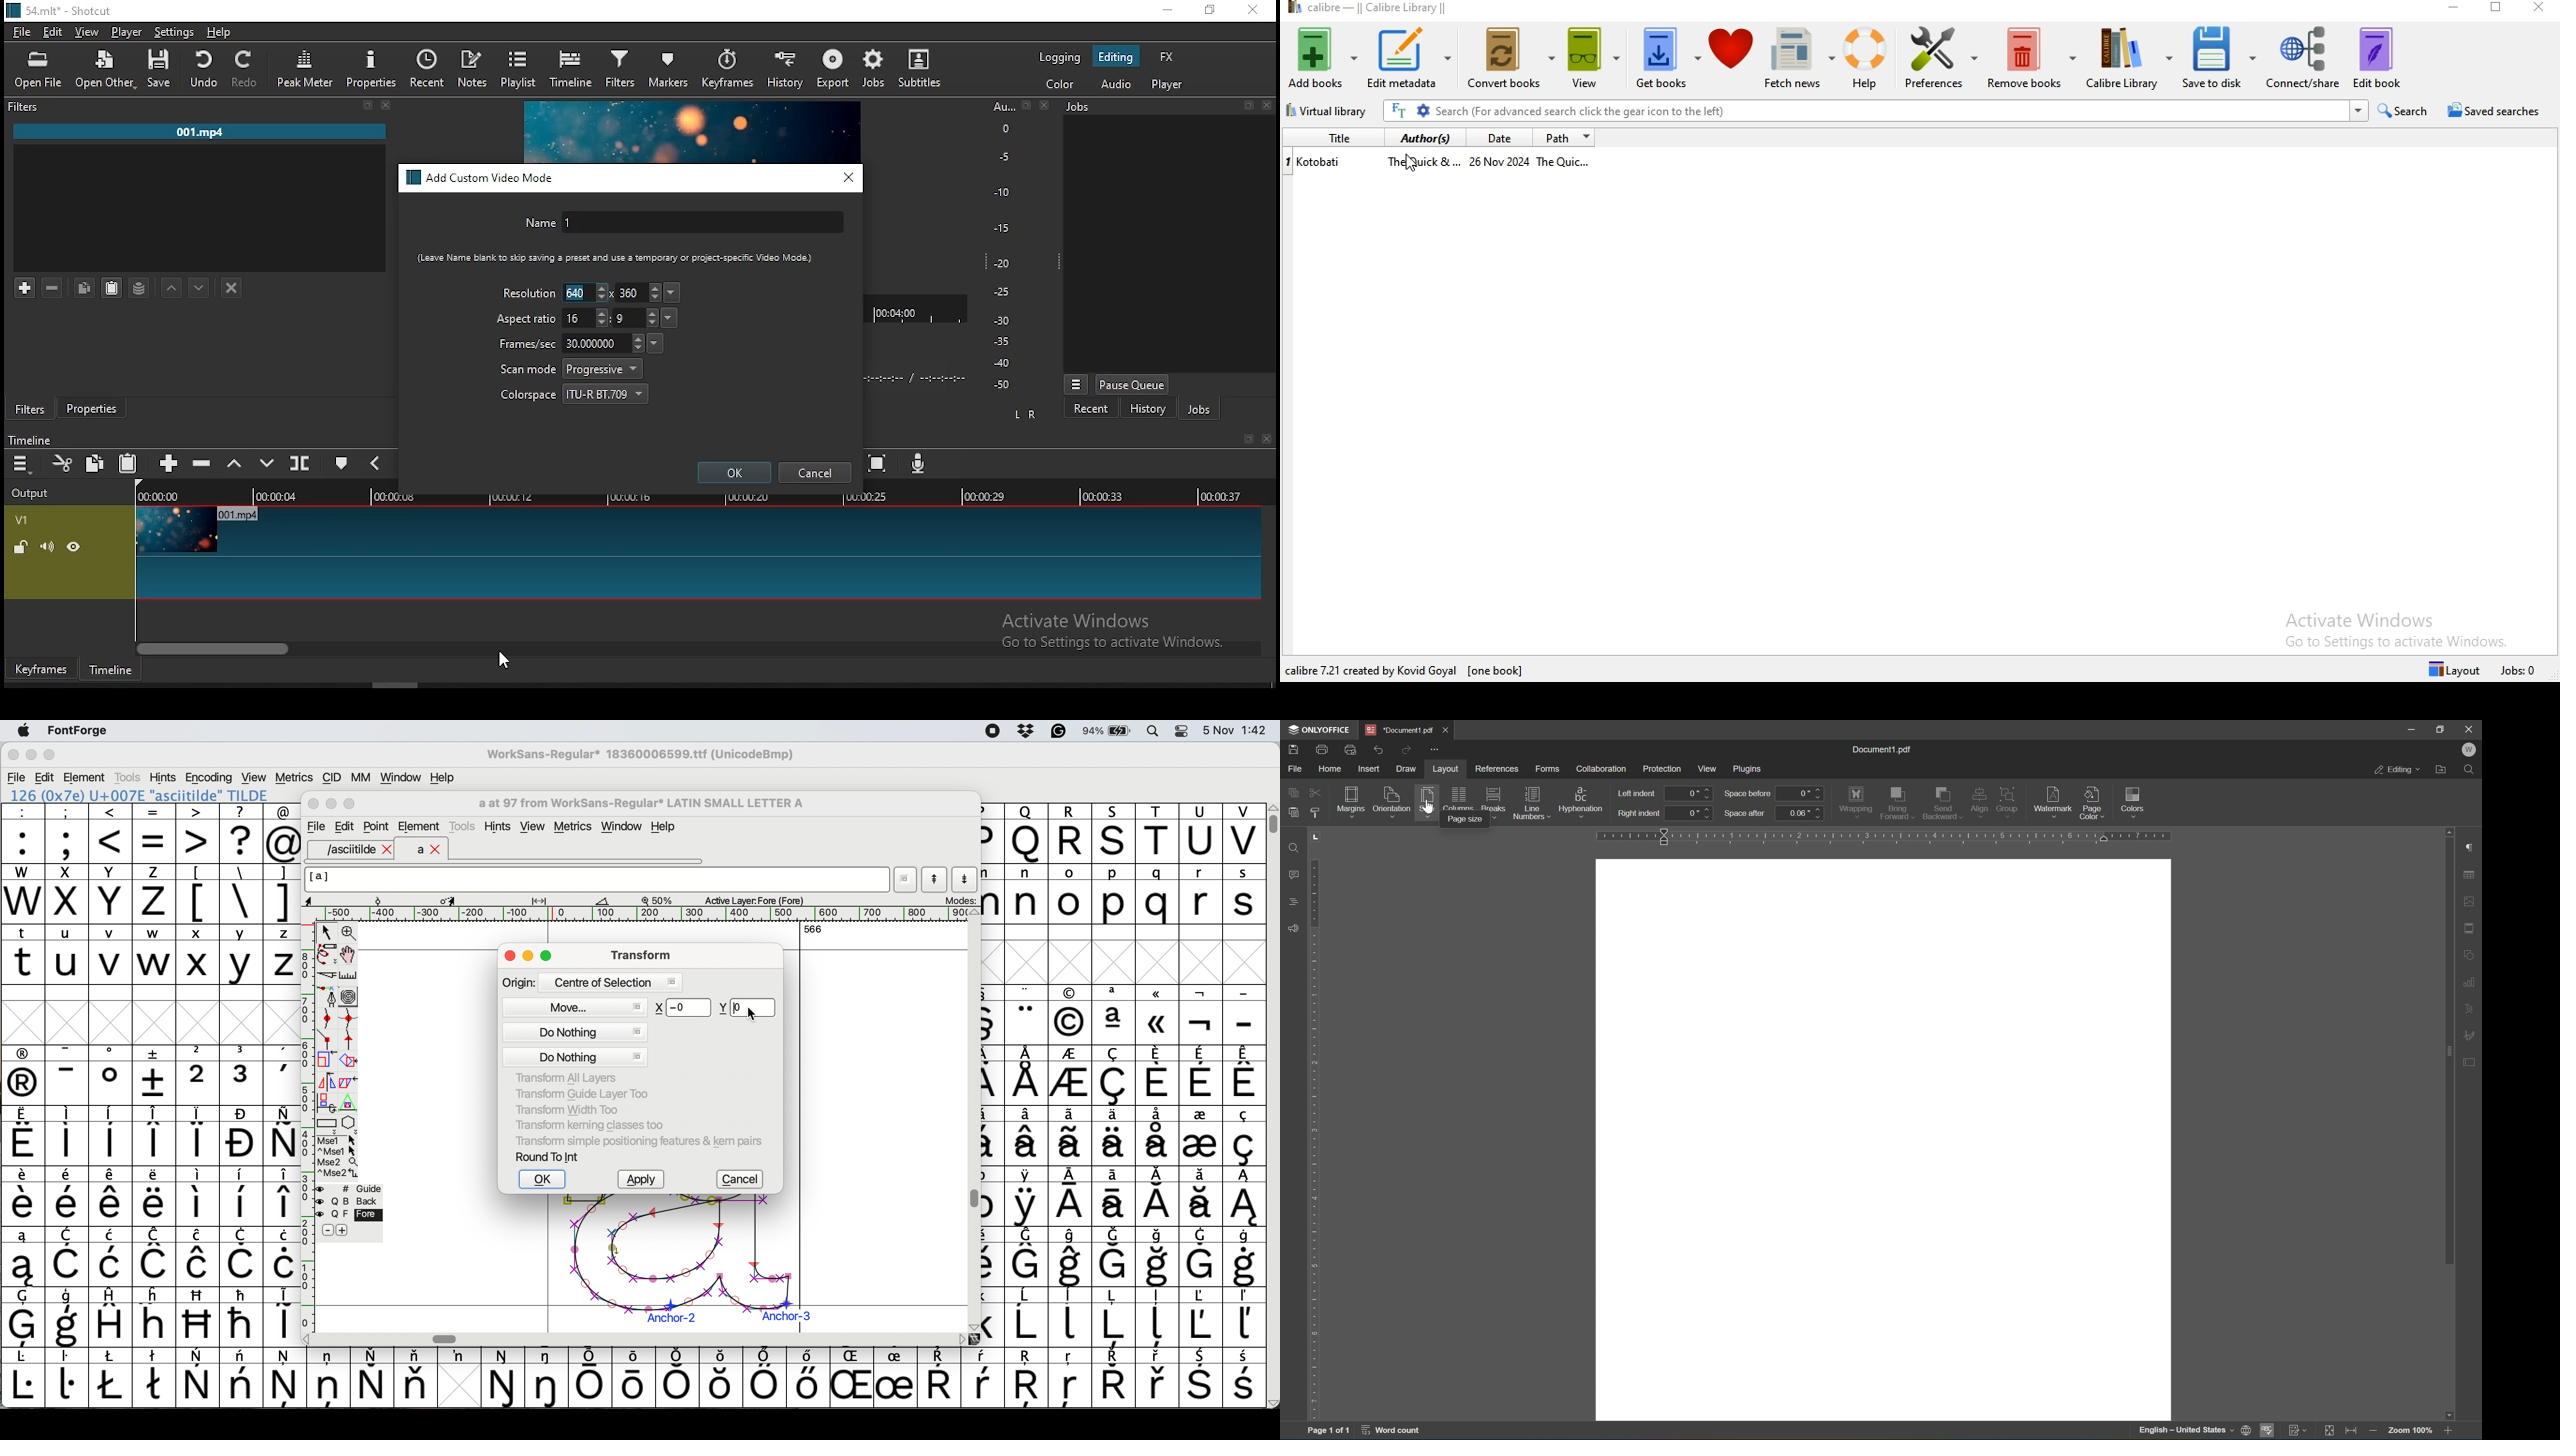  What do you see at coordinates (281, 893) in the screenshot?
I see `]` at bounding box center [281, 893].